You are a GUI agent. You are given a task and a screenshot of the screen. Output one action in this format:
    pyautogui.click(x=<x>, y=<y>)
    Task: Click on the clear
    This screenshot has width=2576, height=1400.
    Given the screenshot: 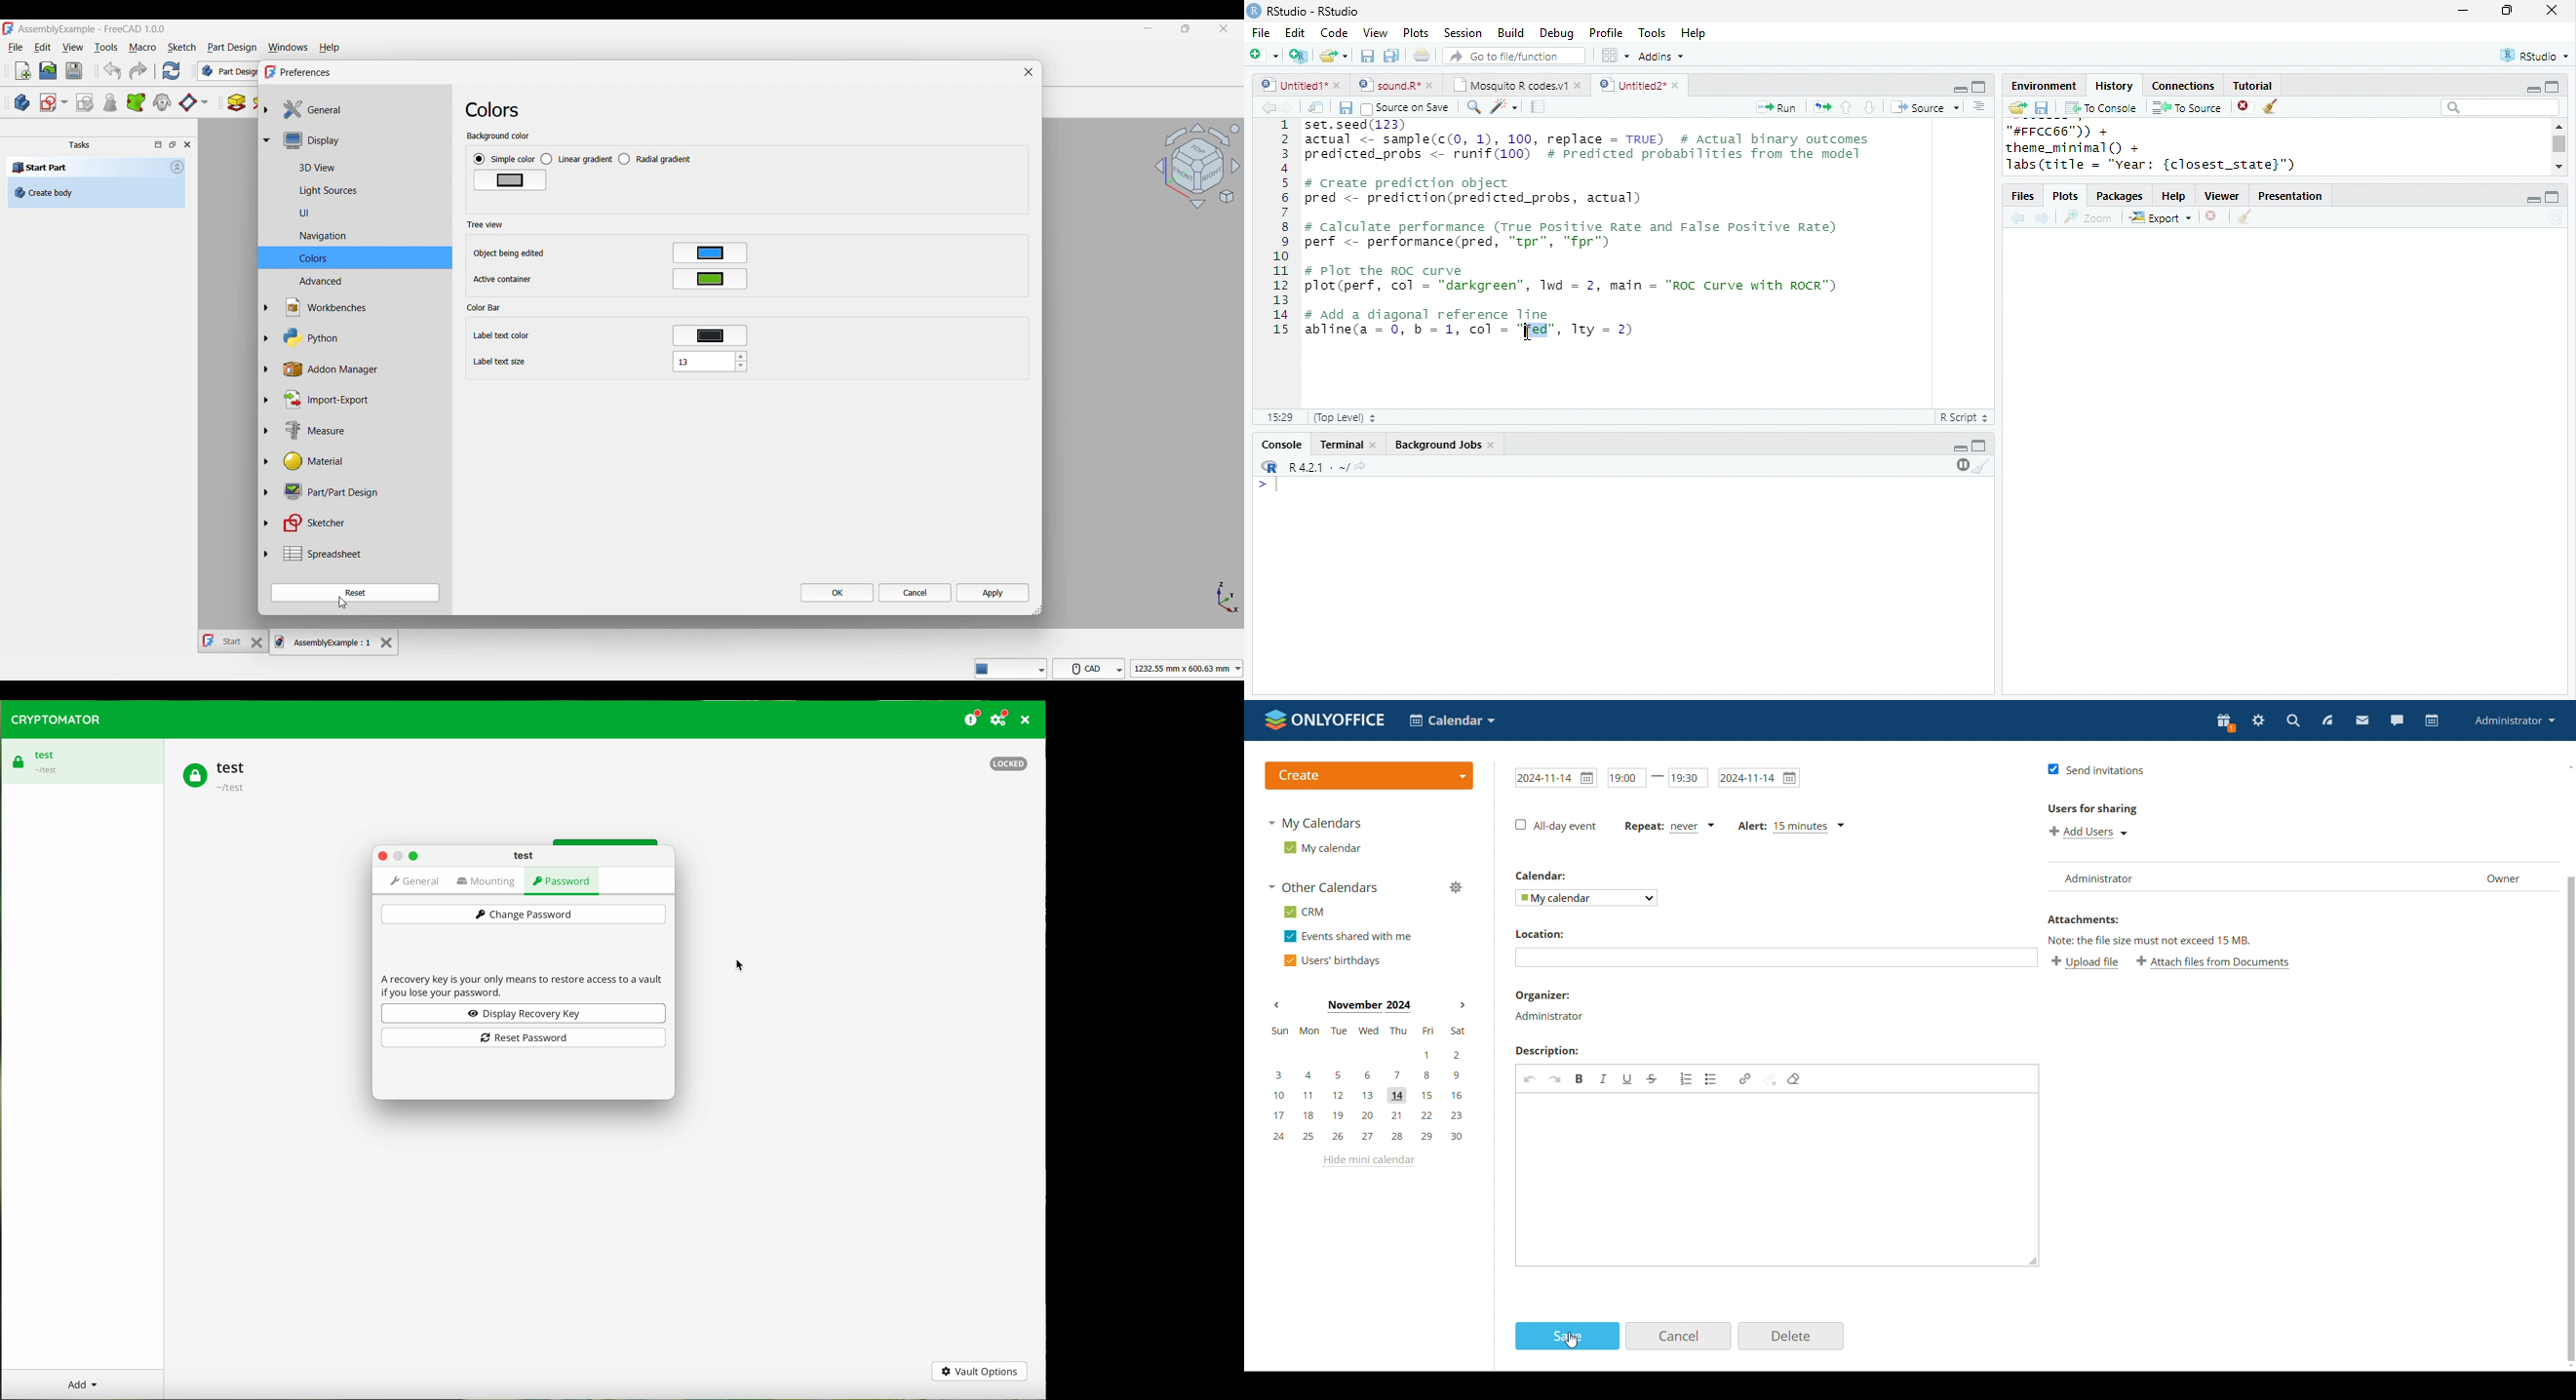 What is the action you would take?
    pyautogui.click(x=1982, y=465)
    